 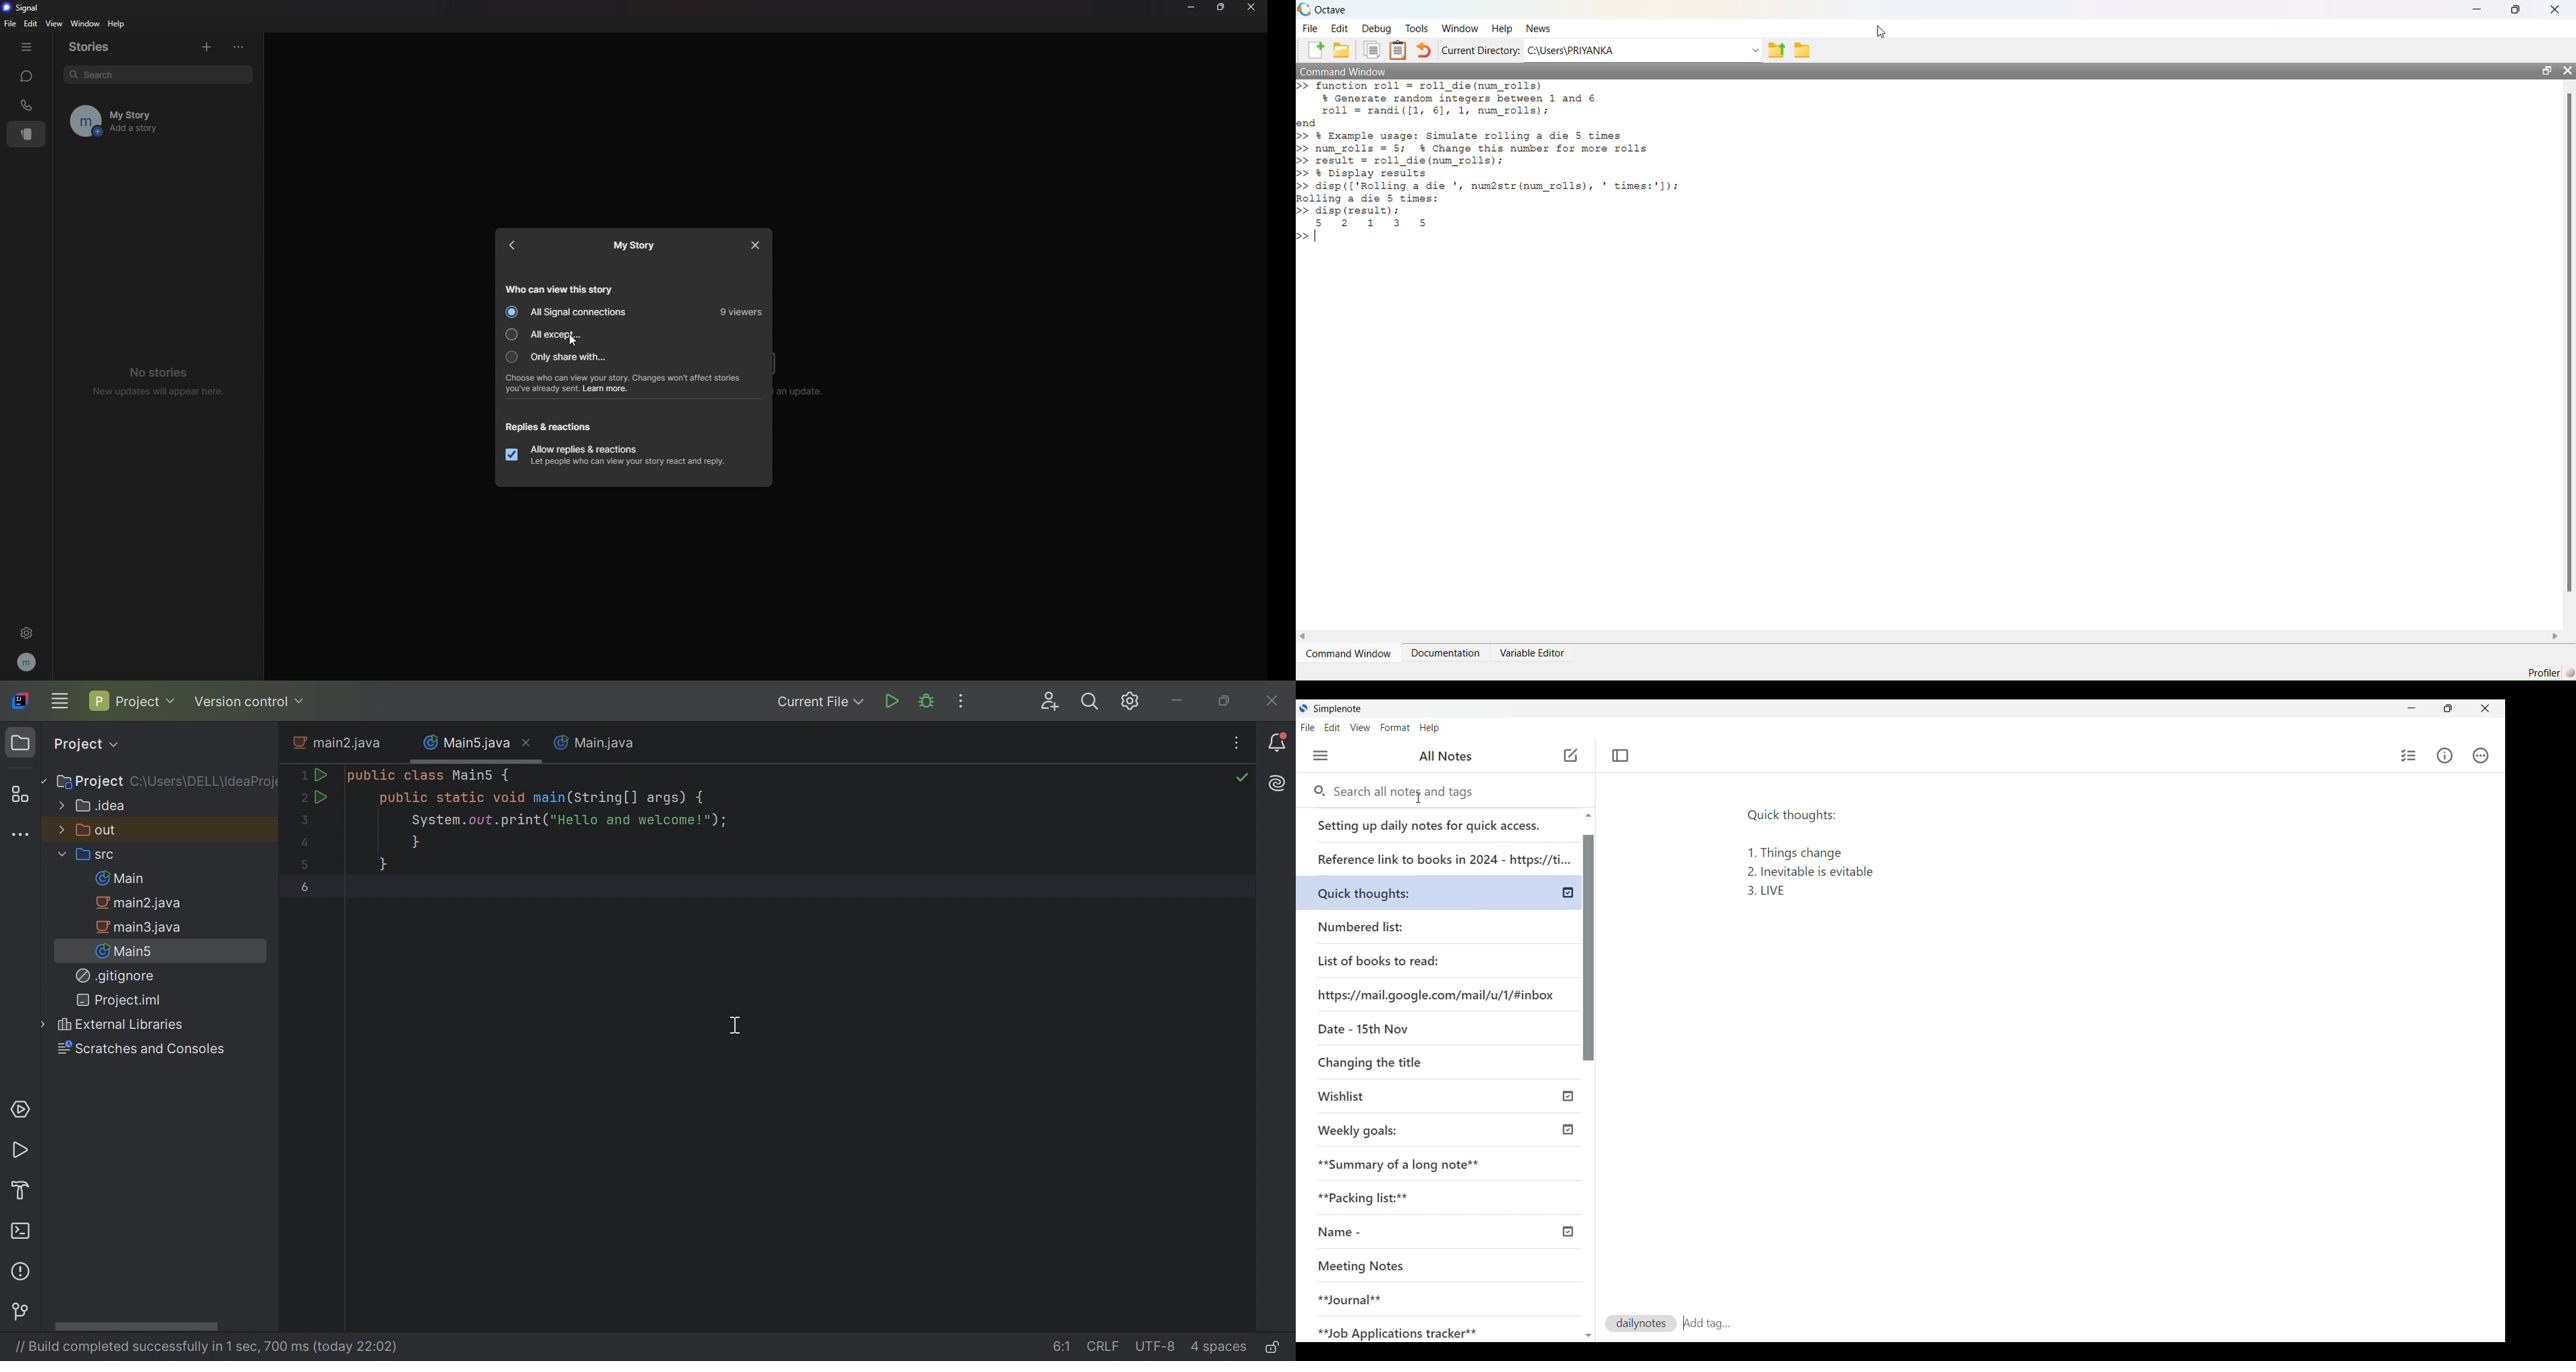 I want to click on Project, so click(x=88, y=782).